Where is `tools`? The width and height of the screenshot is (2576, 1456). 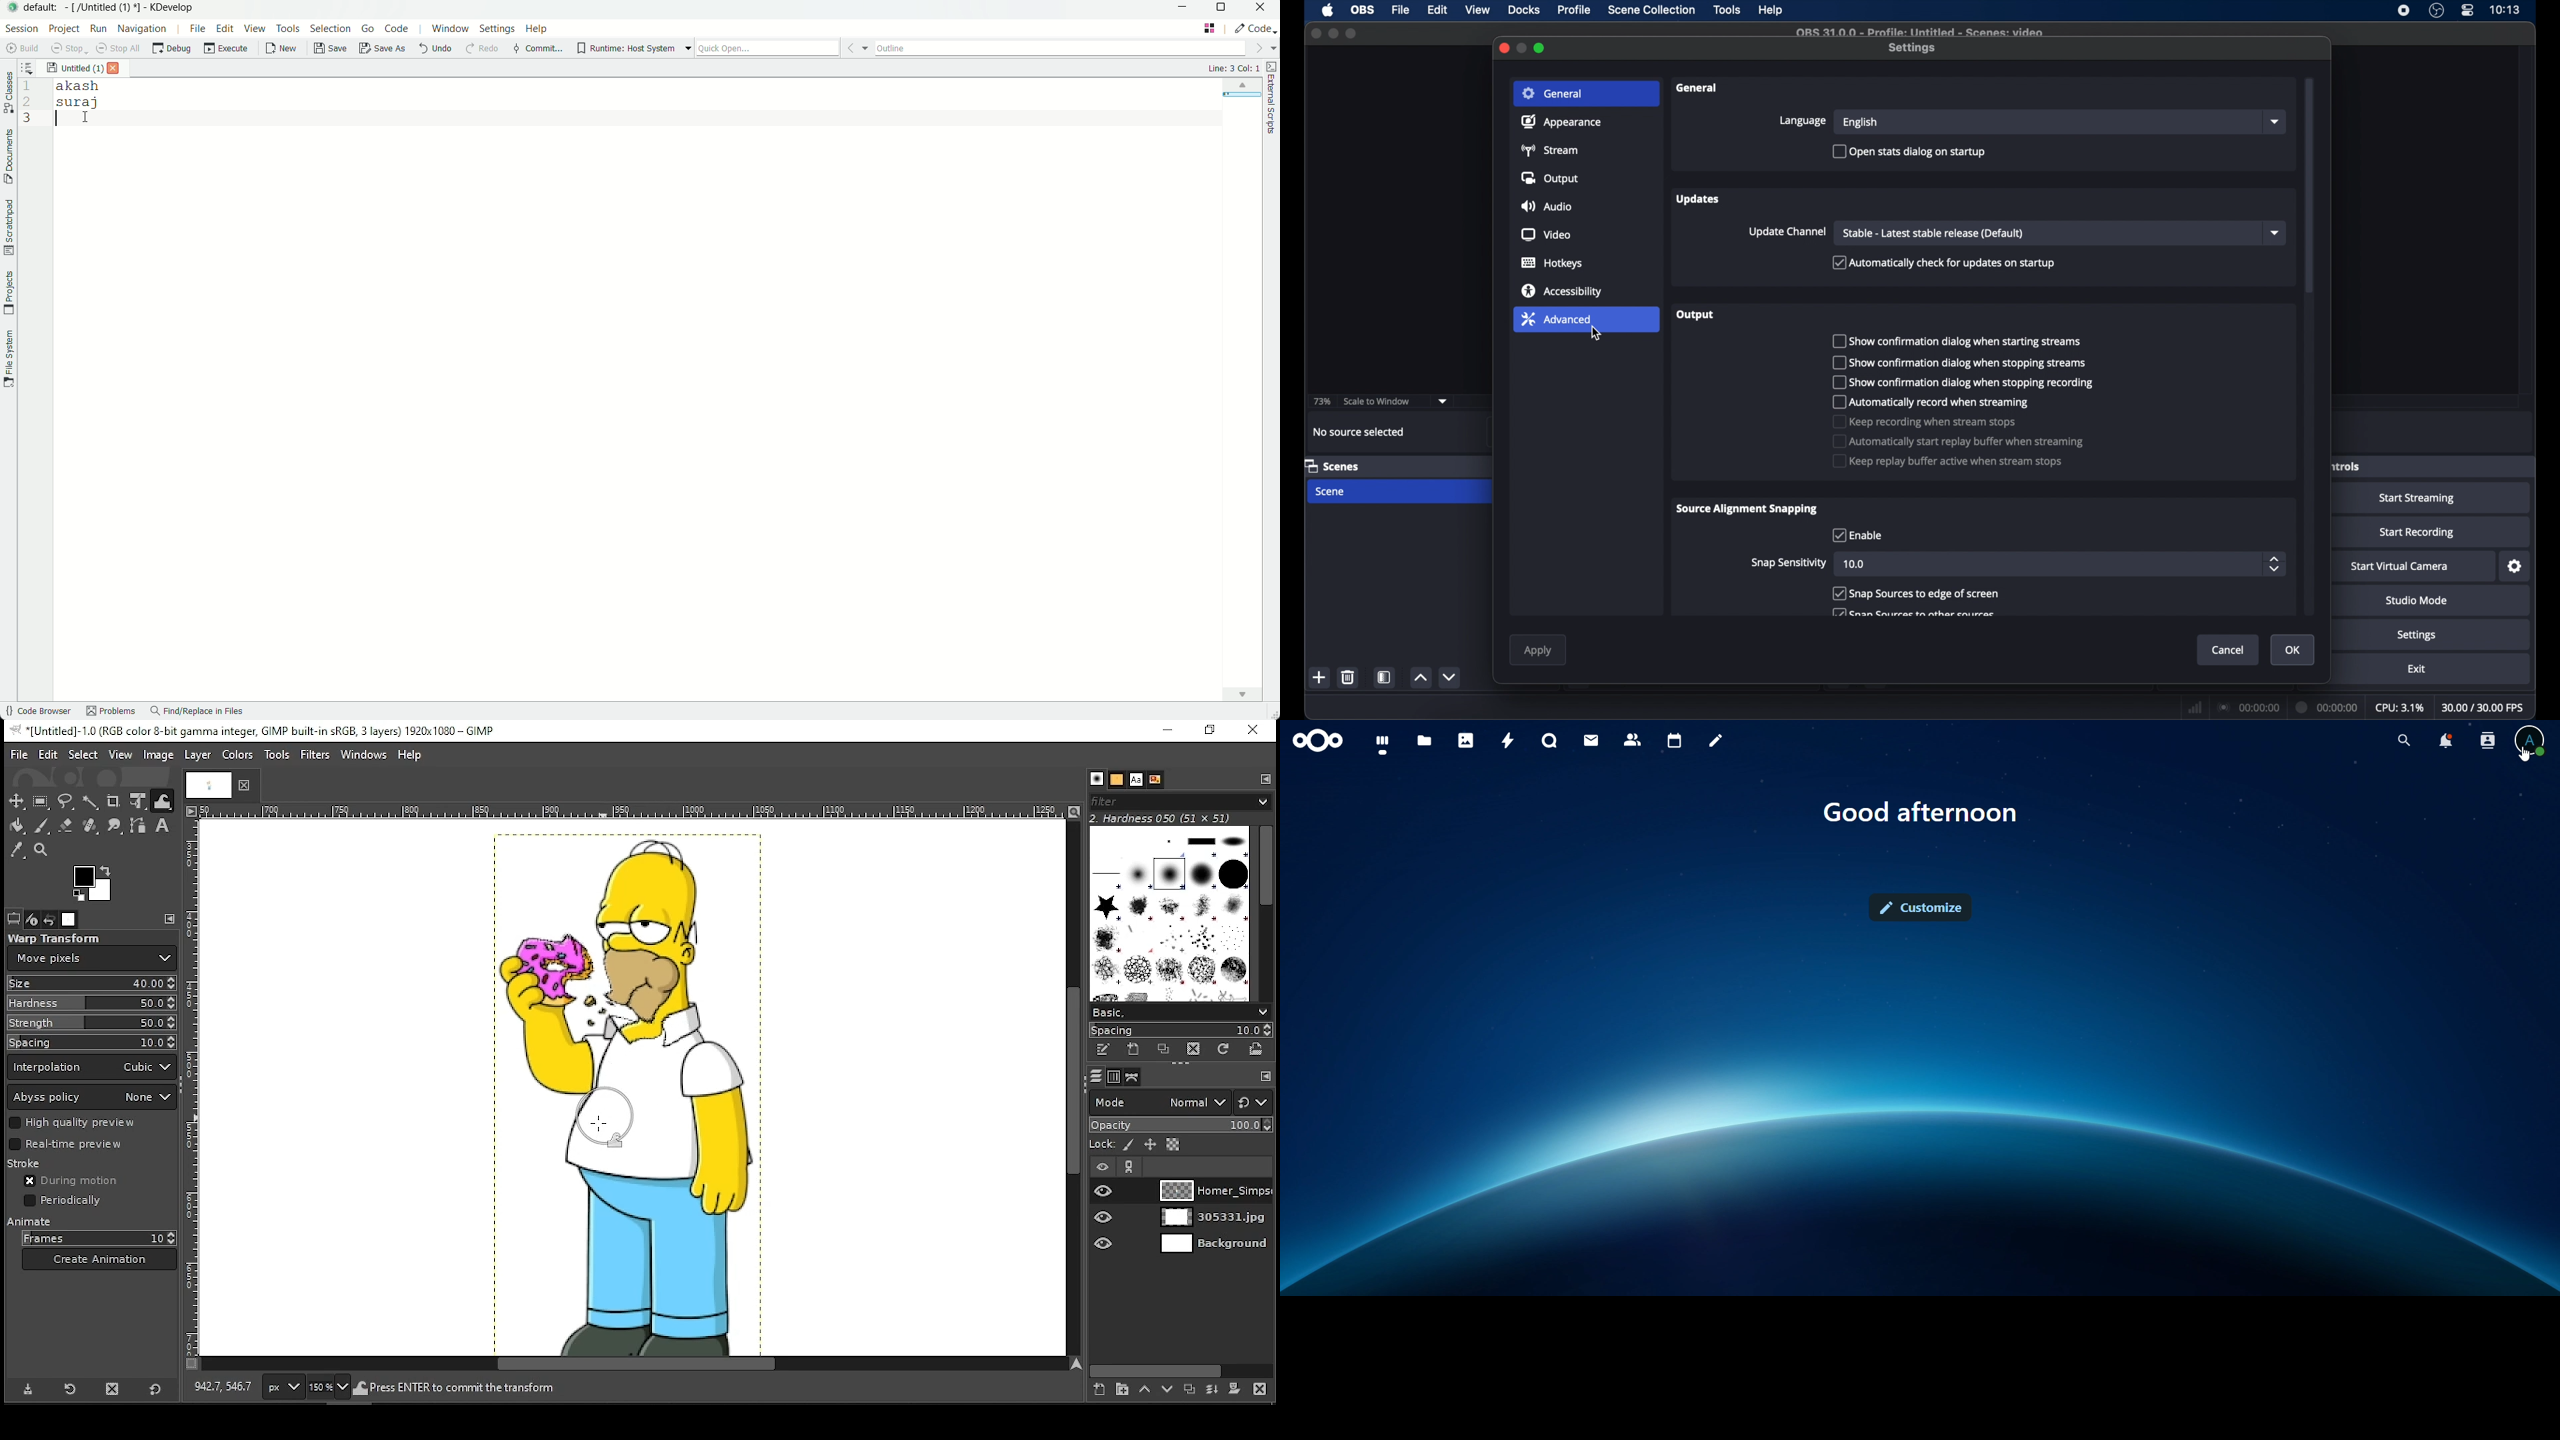 tools is located at coordinates (1727, 10).